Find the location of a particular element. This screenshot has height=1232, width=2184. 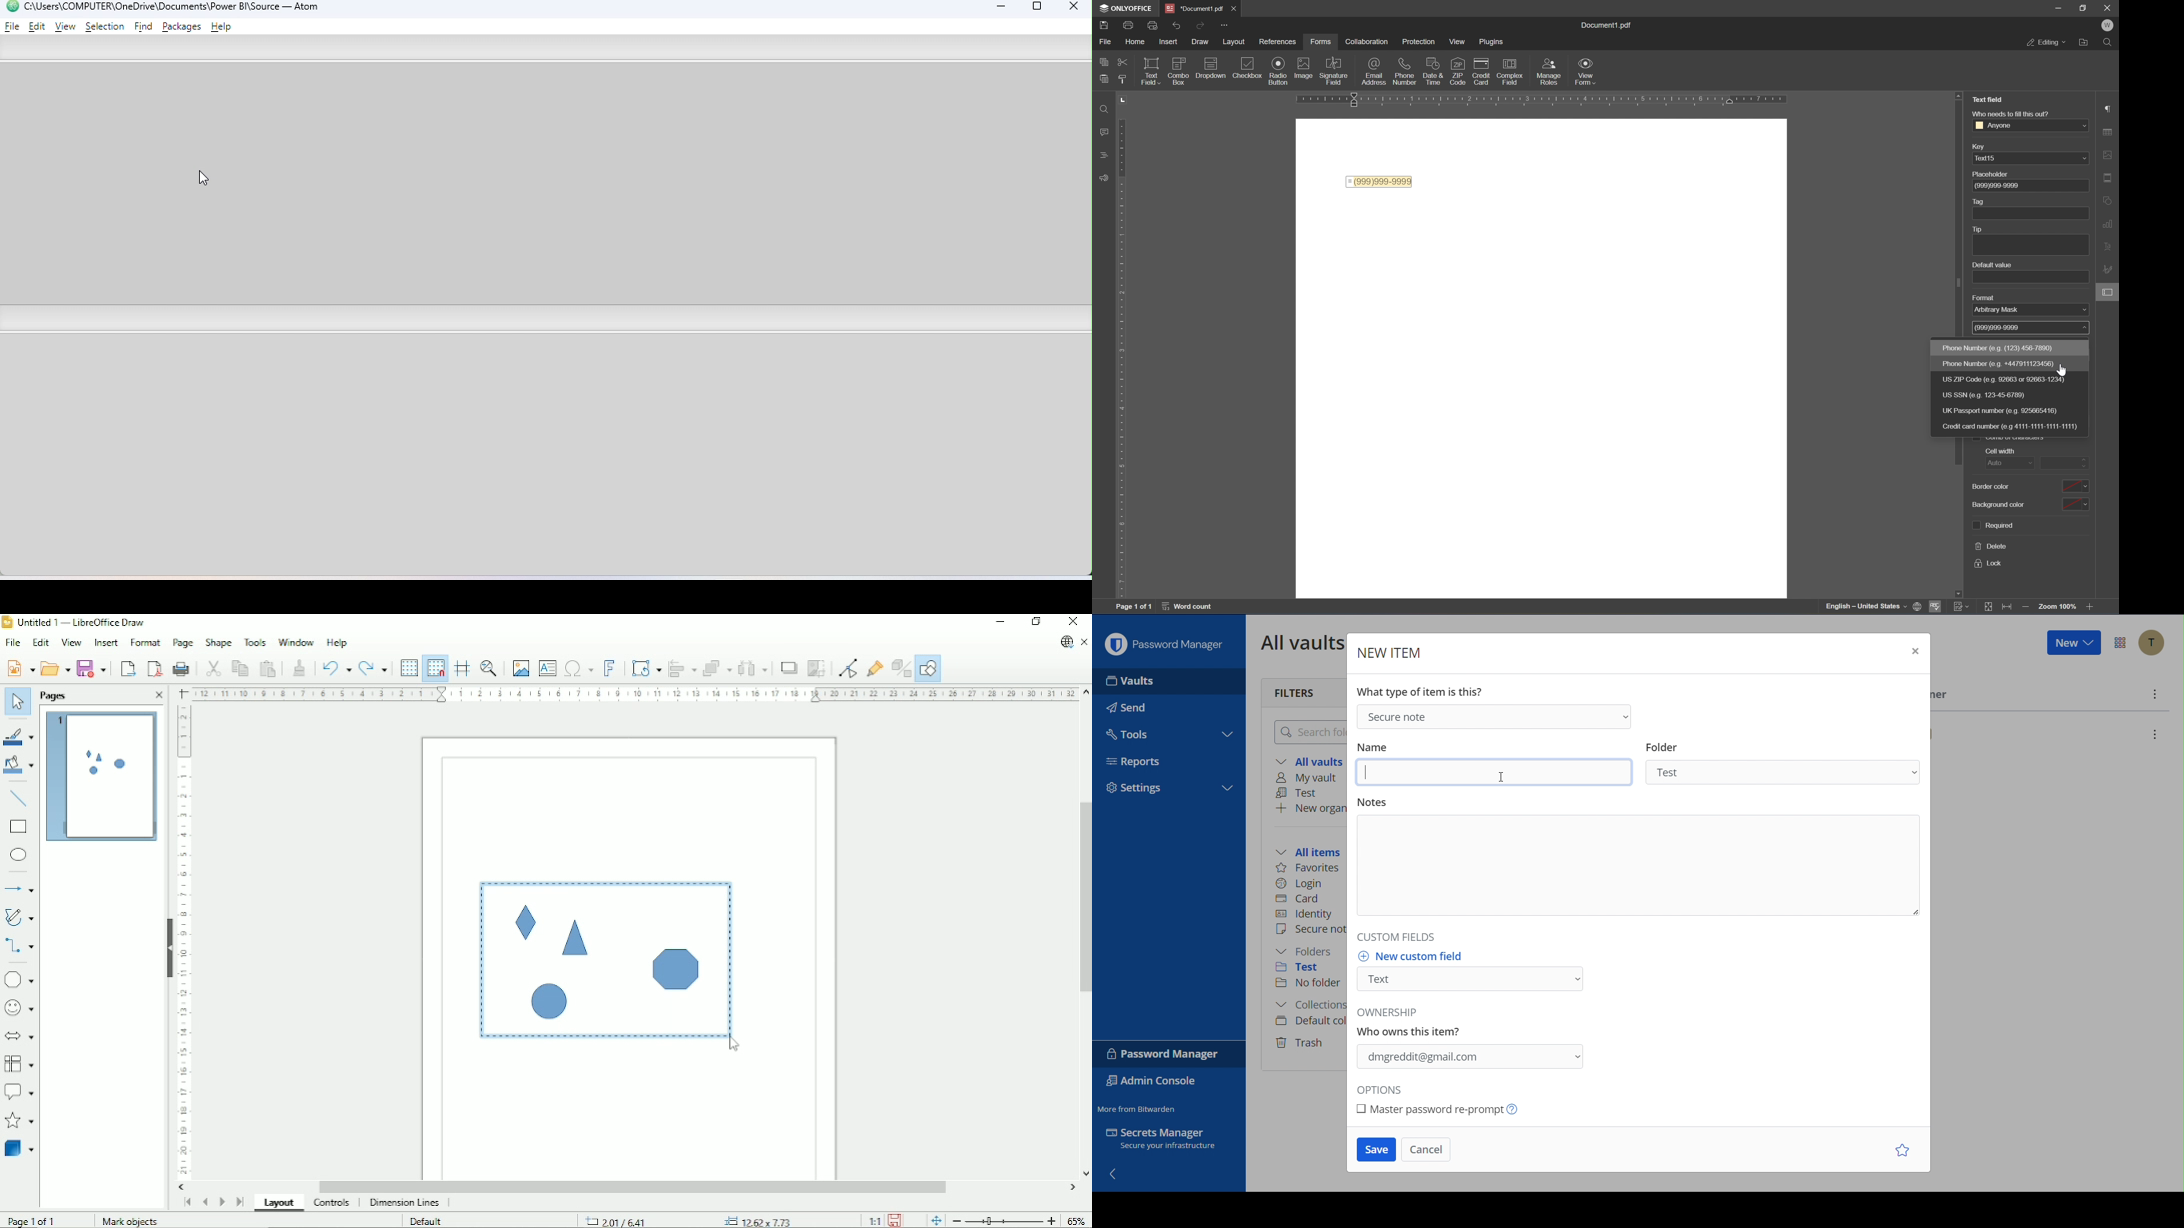

ruler is located at coordinates (1549, 99).